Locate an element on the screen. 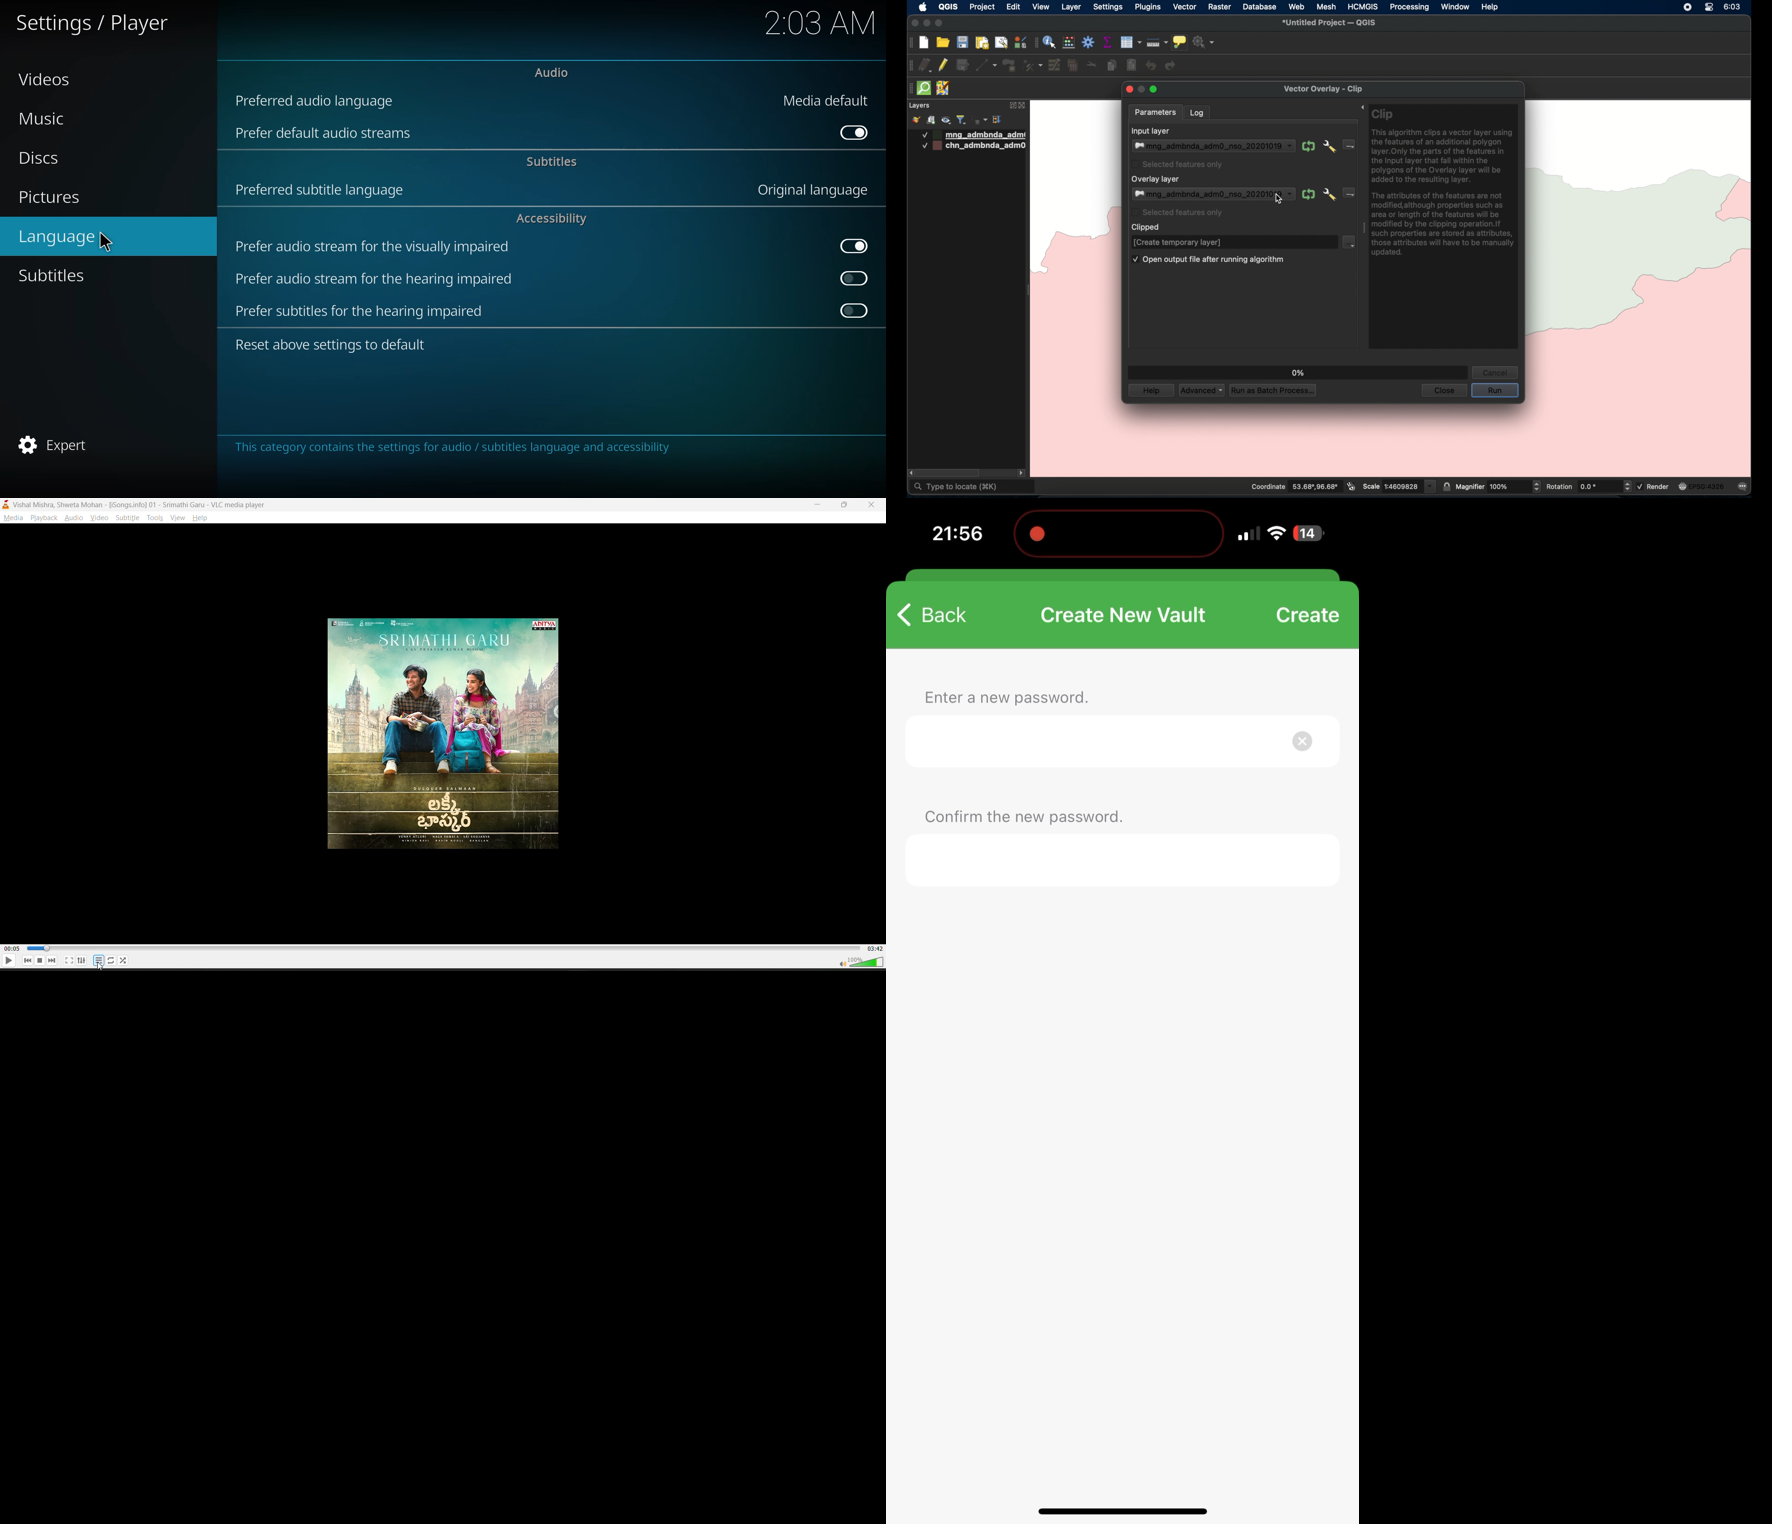 The height and width of the screenshot is (1540, 1792). toggle extents and mouse display position is located at coordinates (1351, 486).